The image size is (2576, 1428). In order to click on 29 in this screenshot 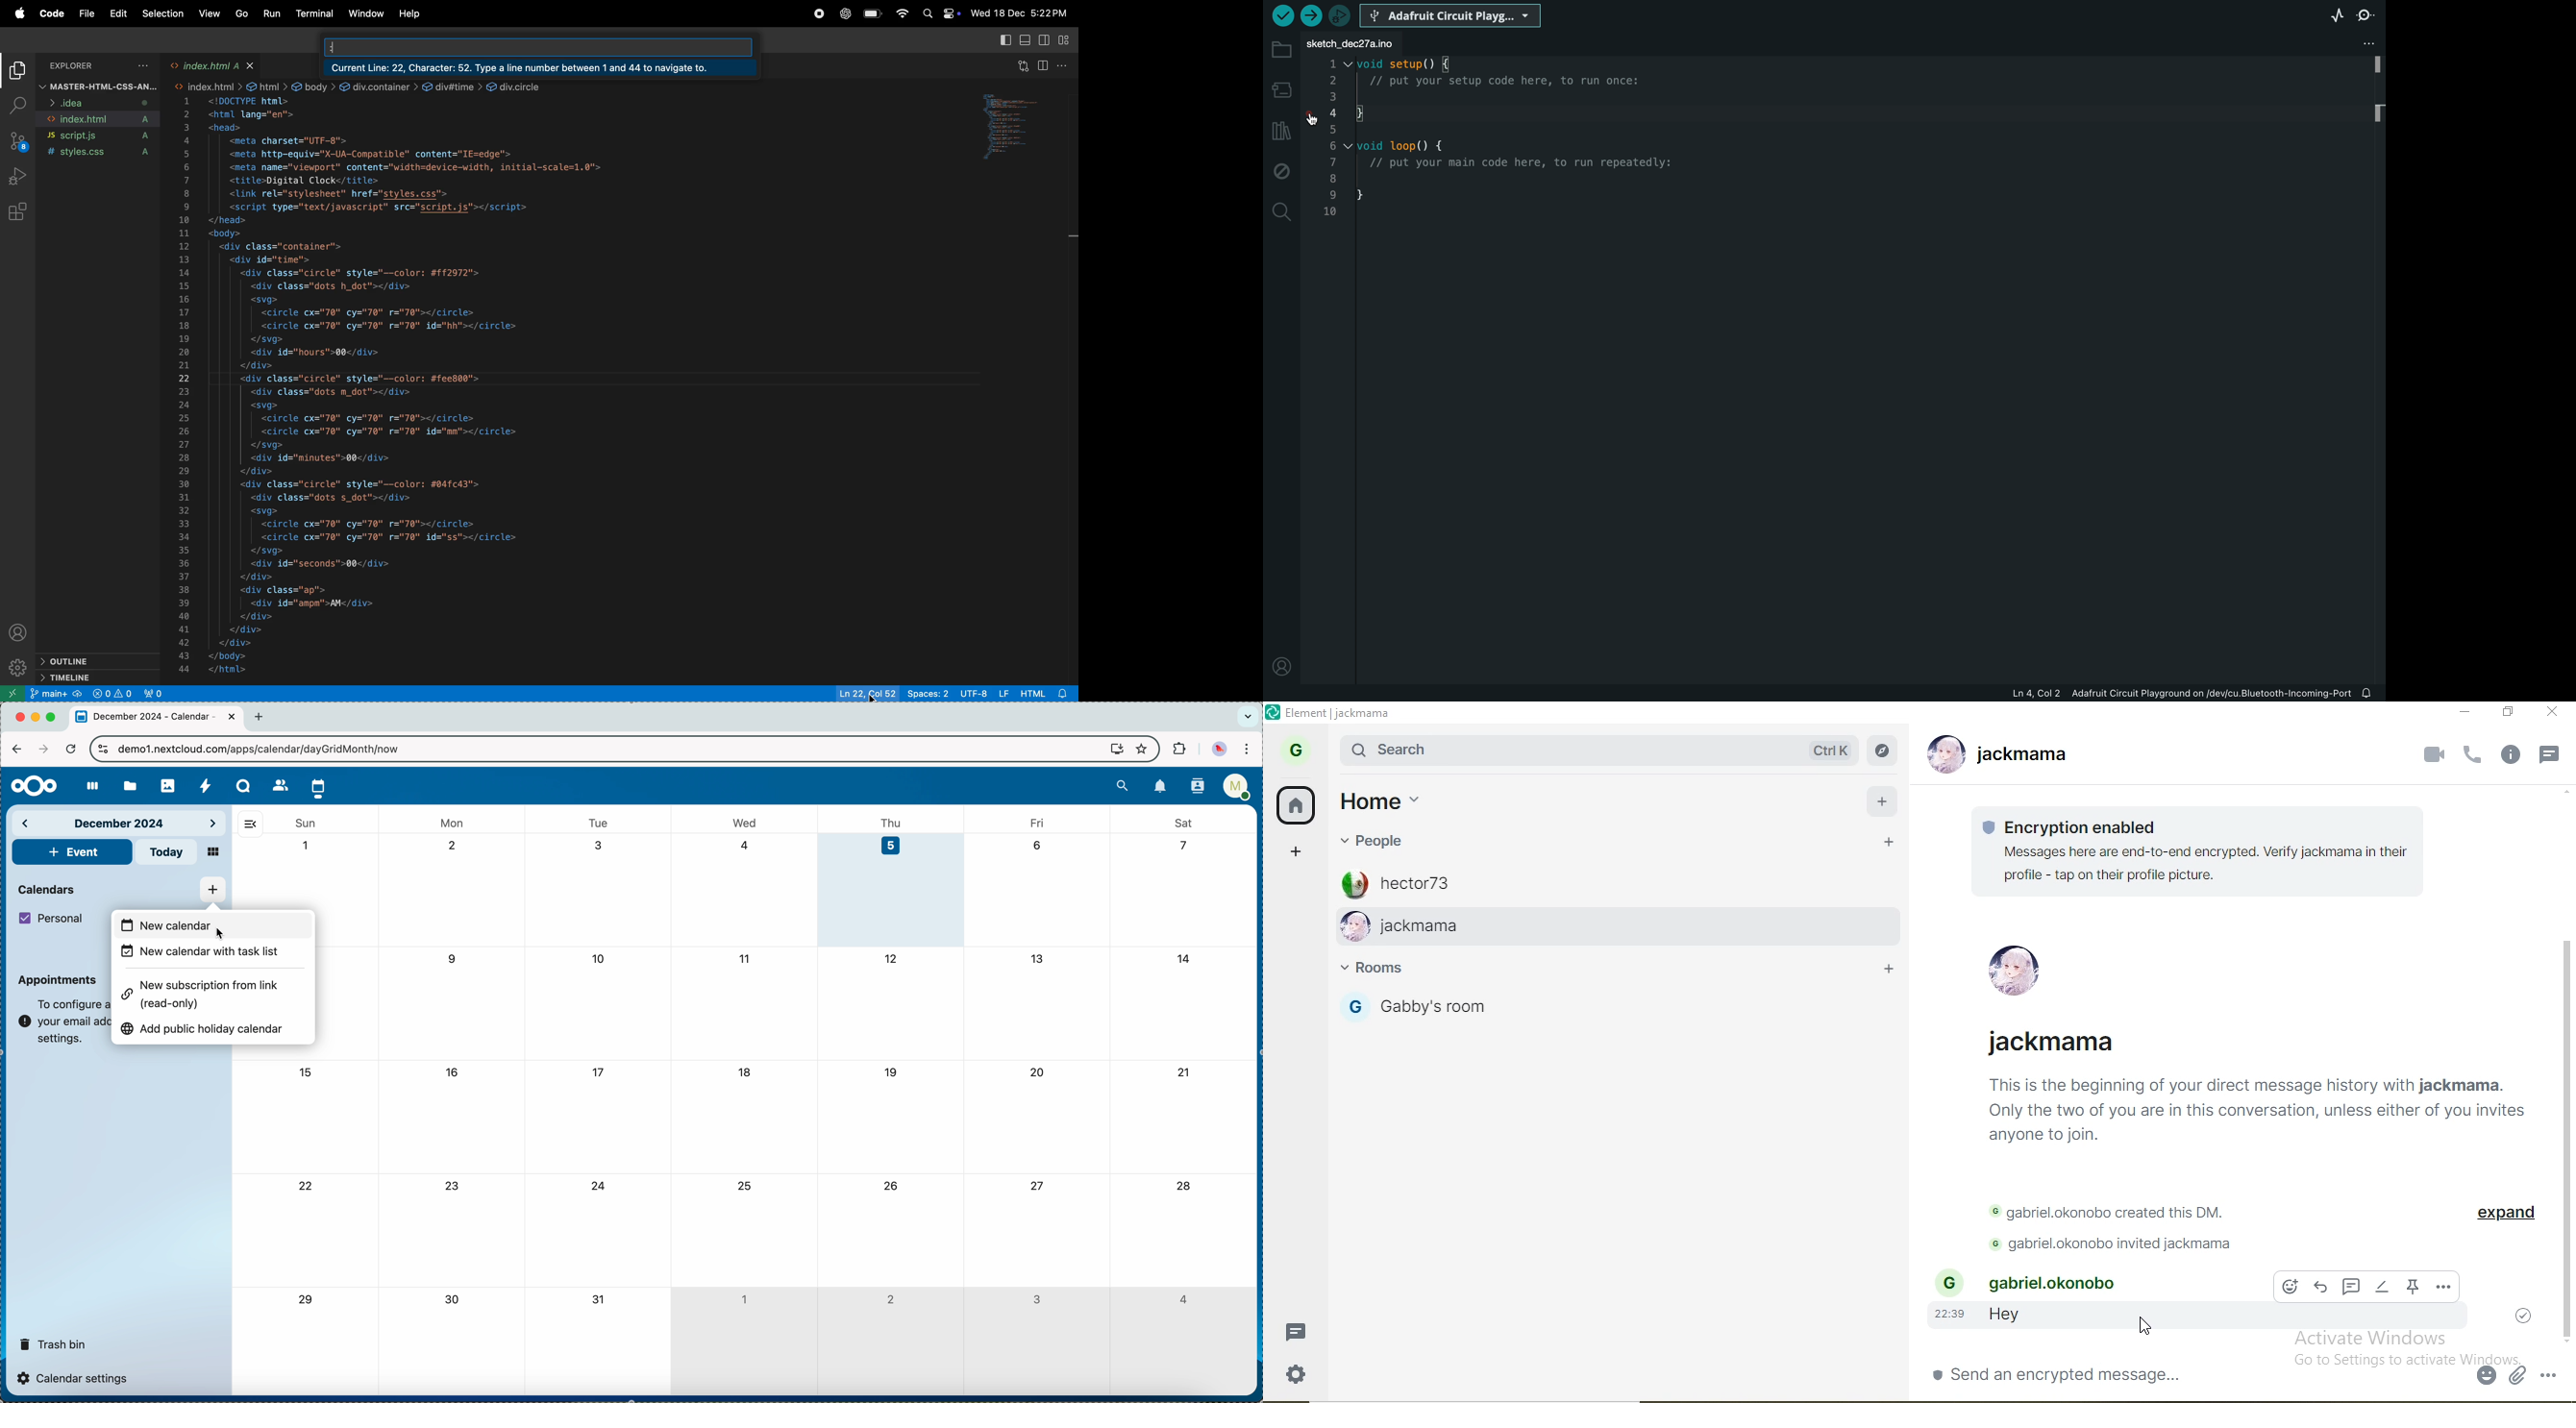, I will do `click(304, 1300)`.